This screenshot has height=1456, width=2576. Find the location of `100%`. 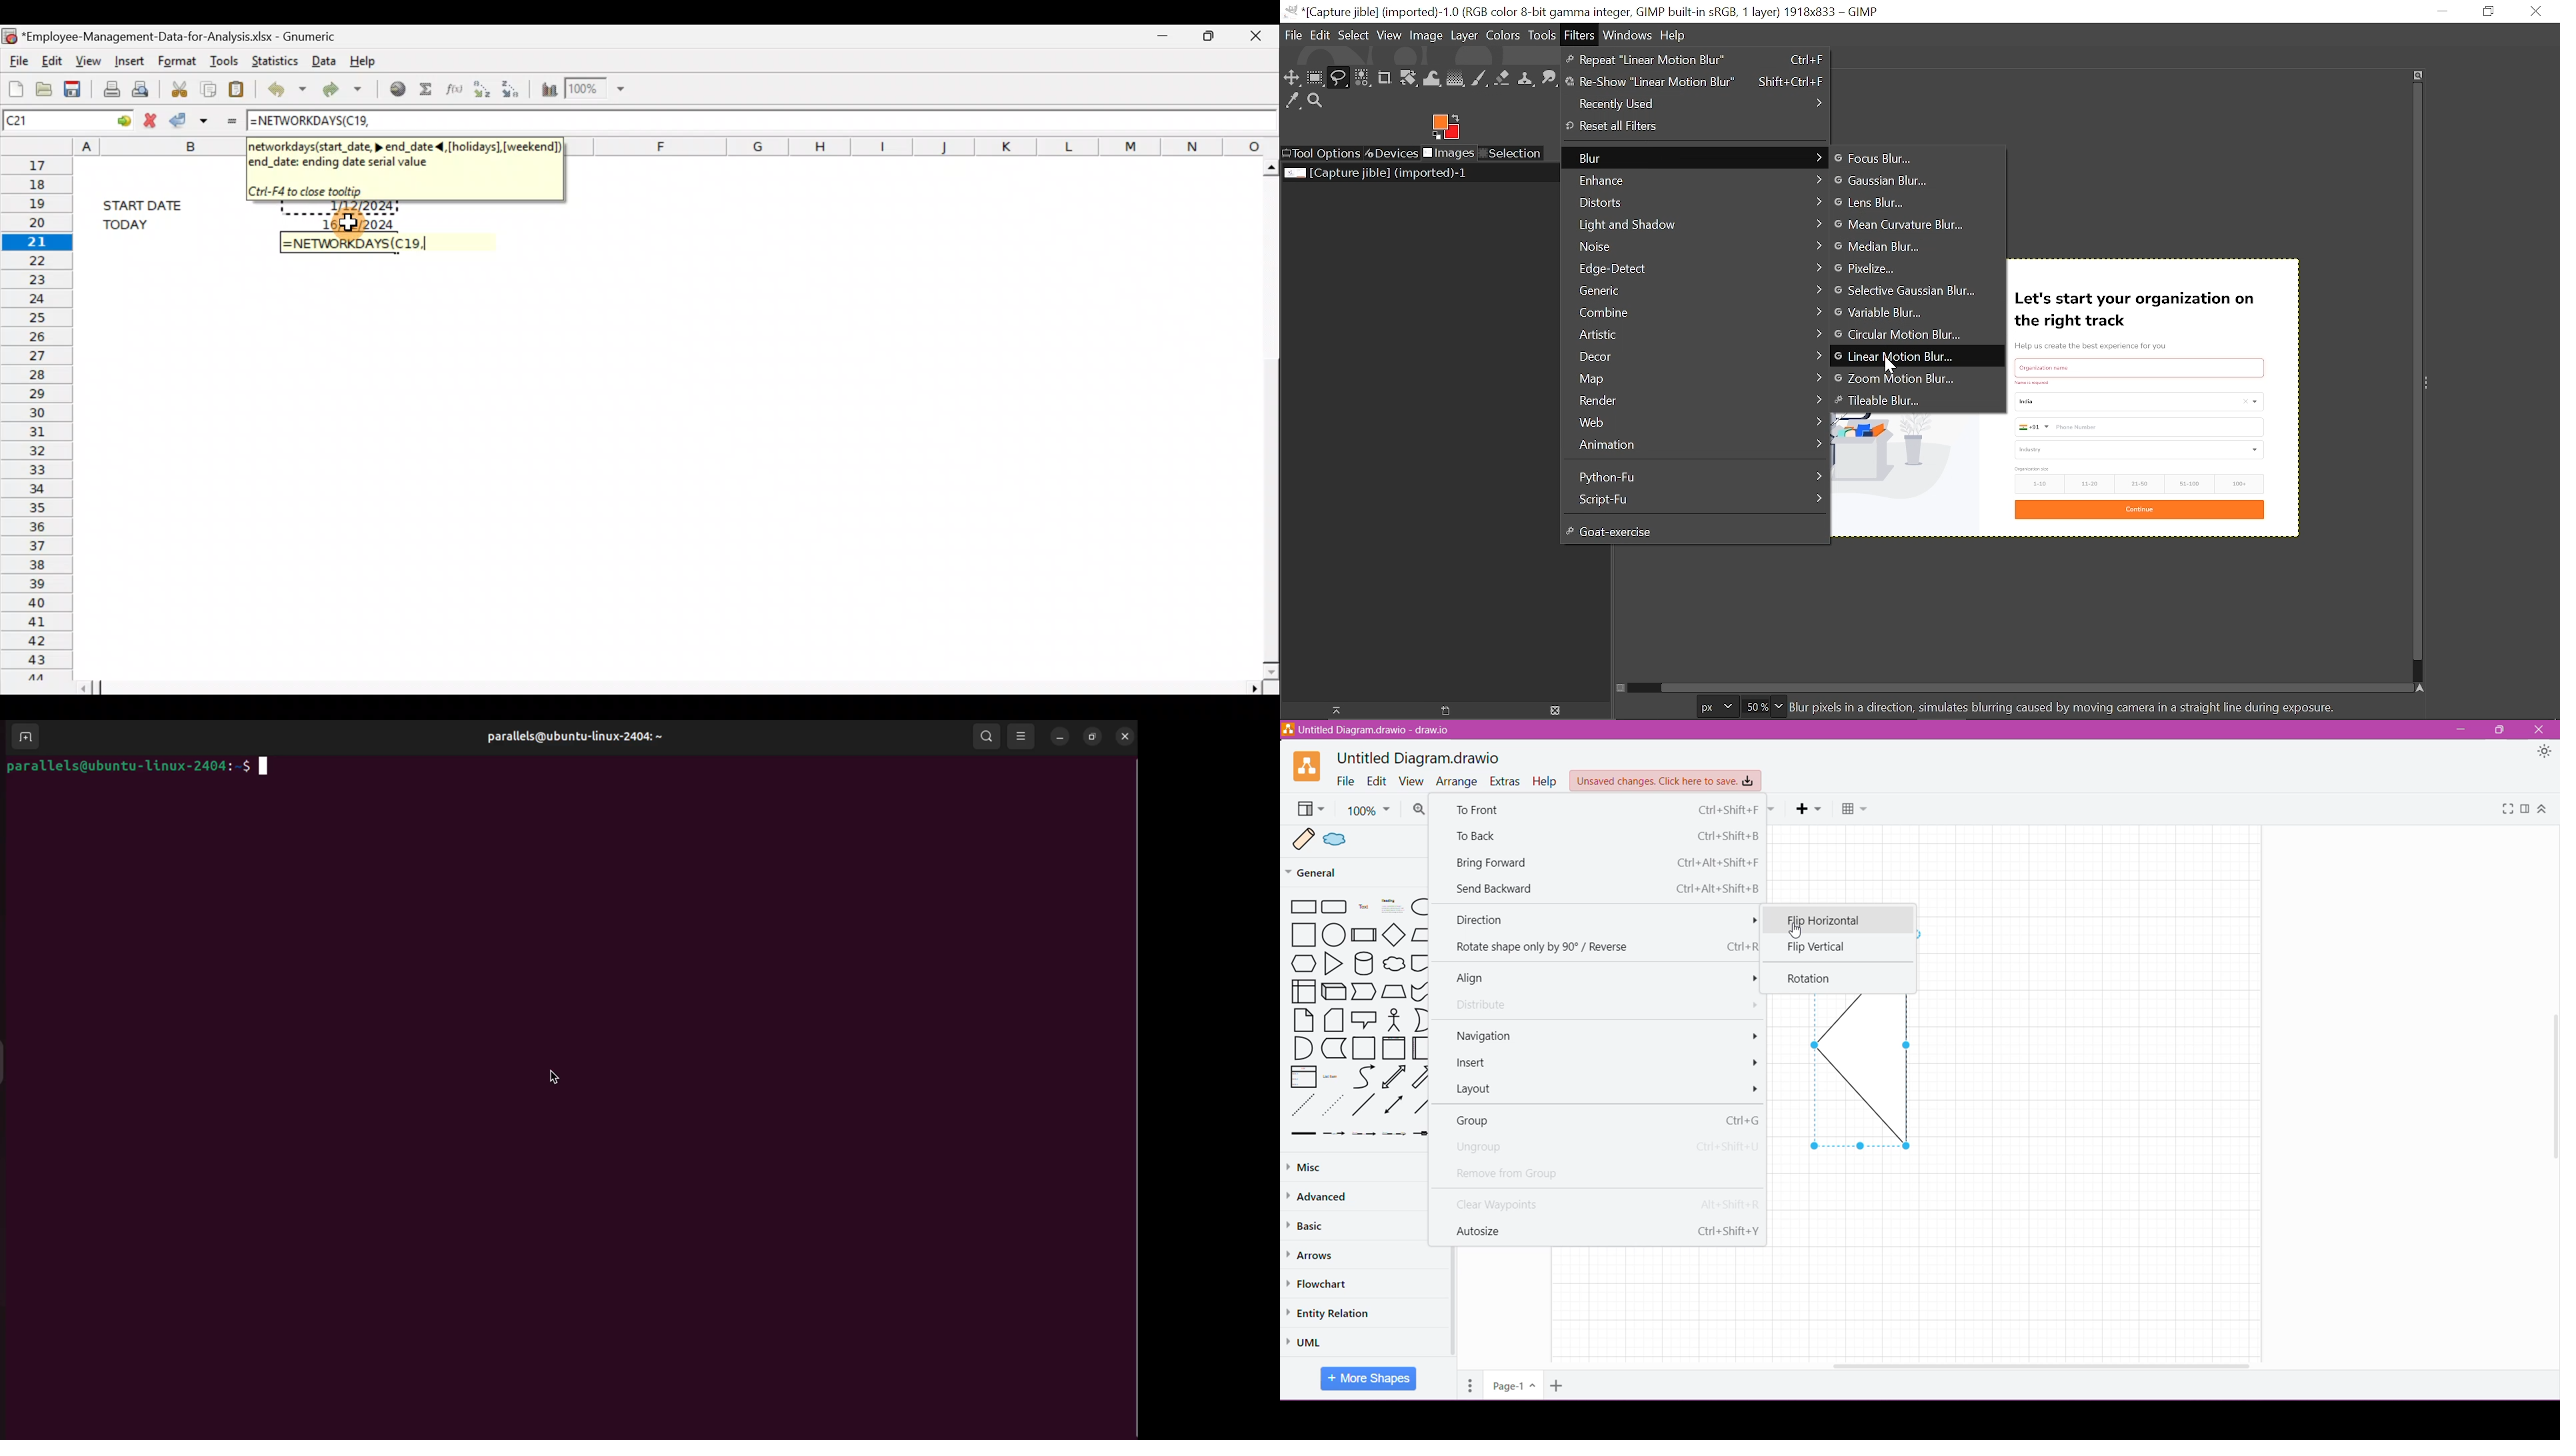

100% is located at coordinates (1369, 811).